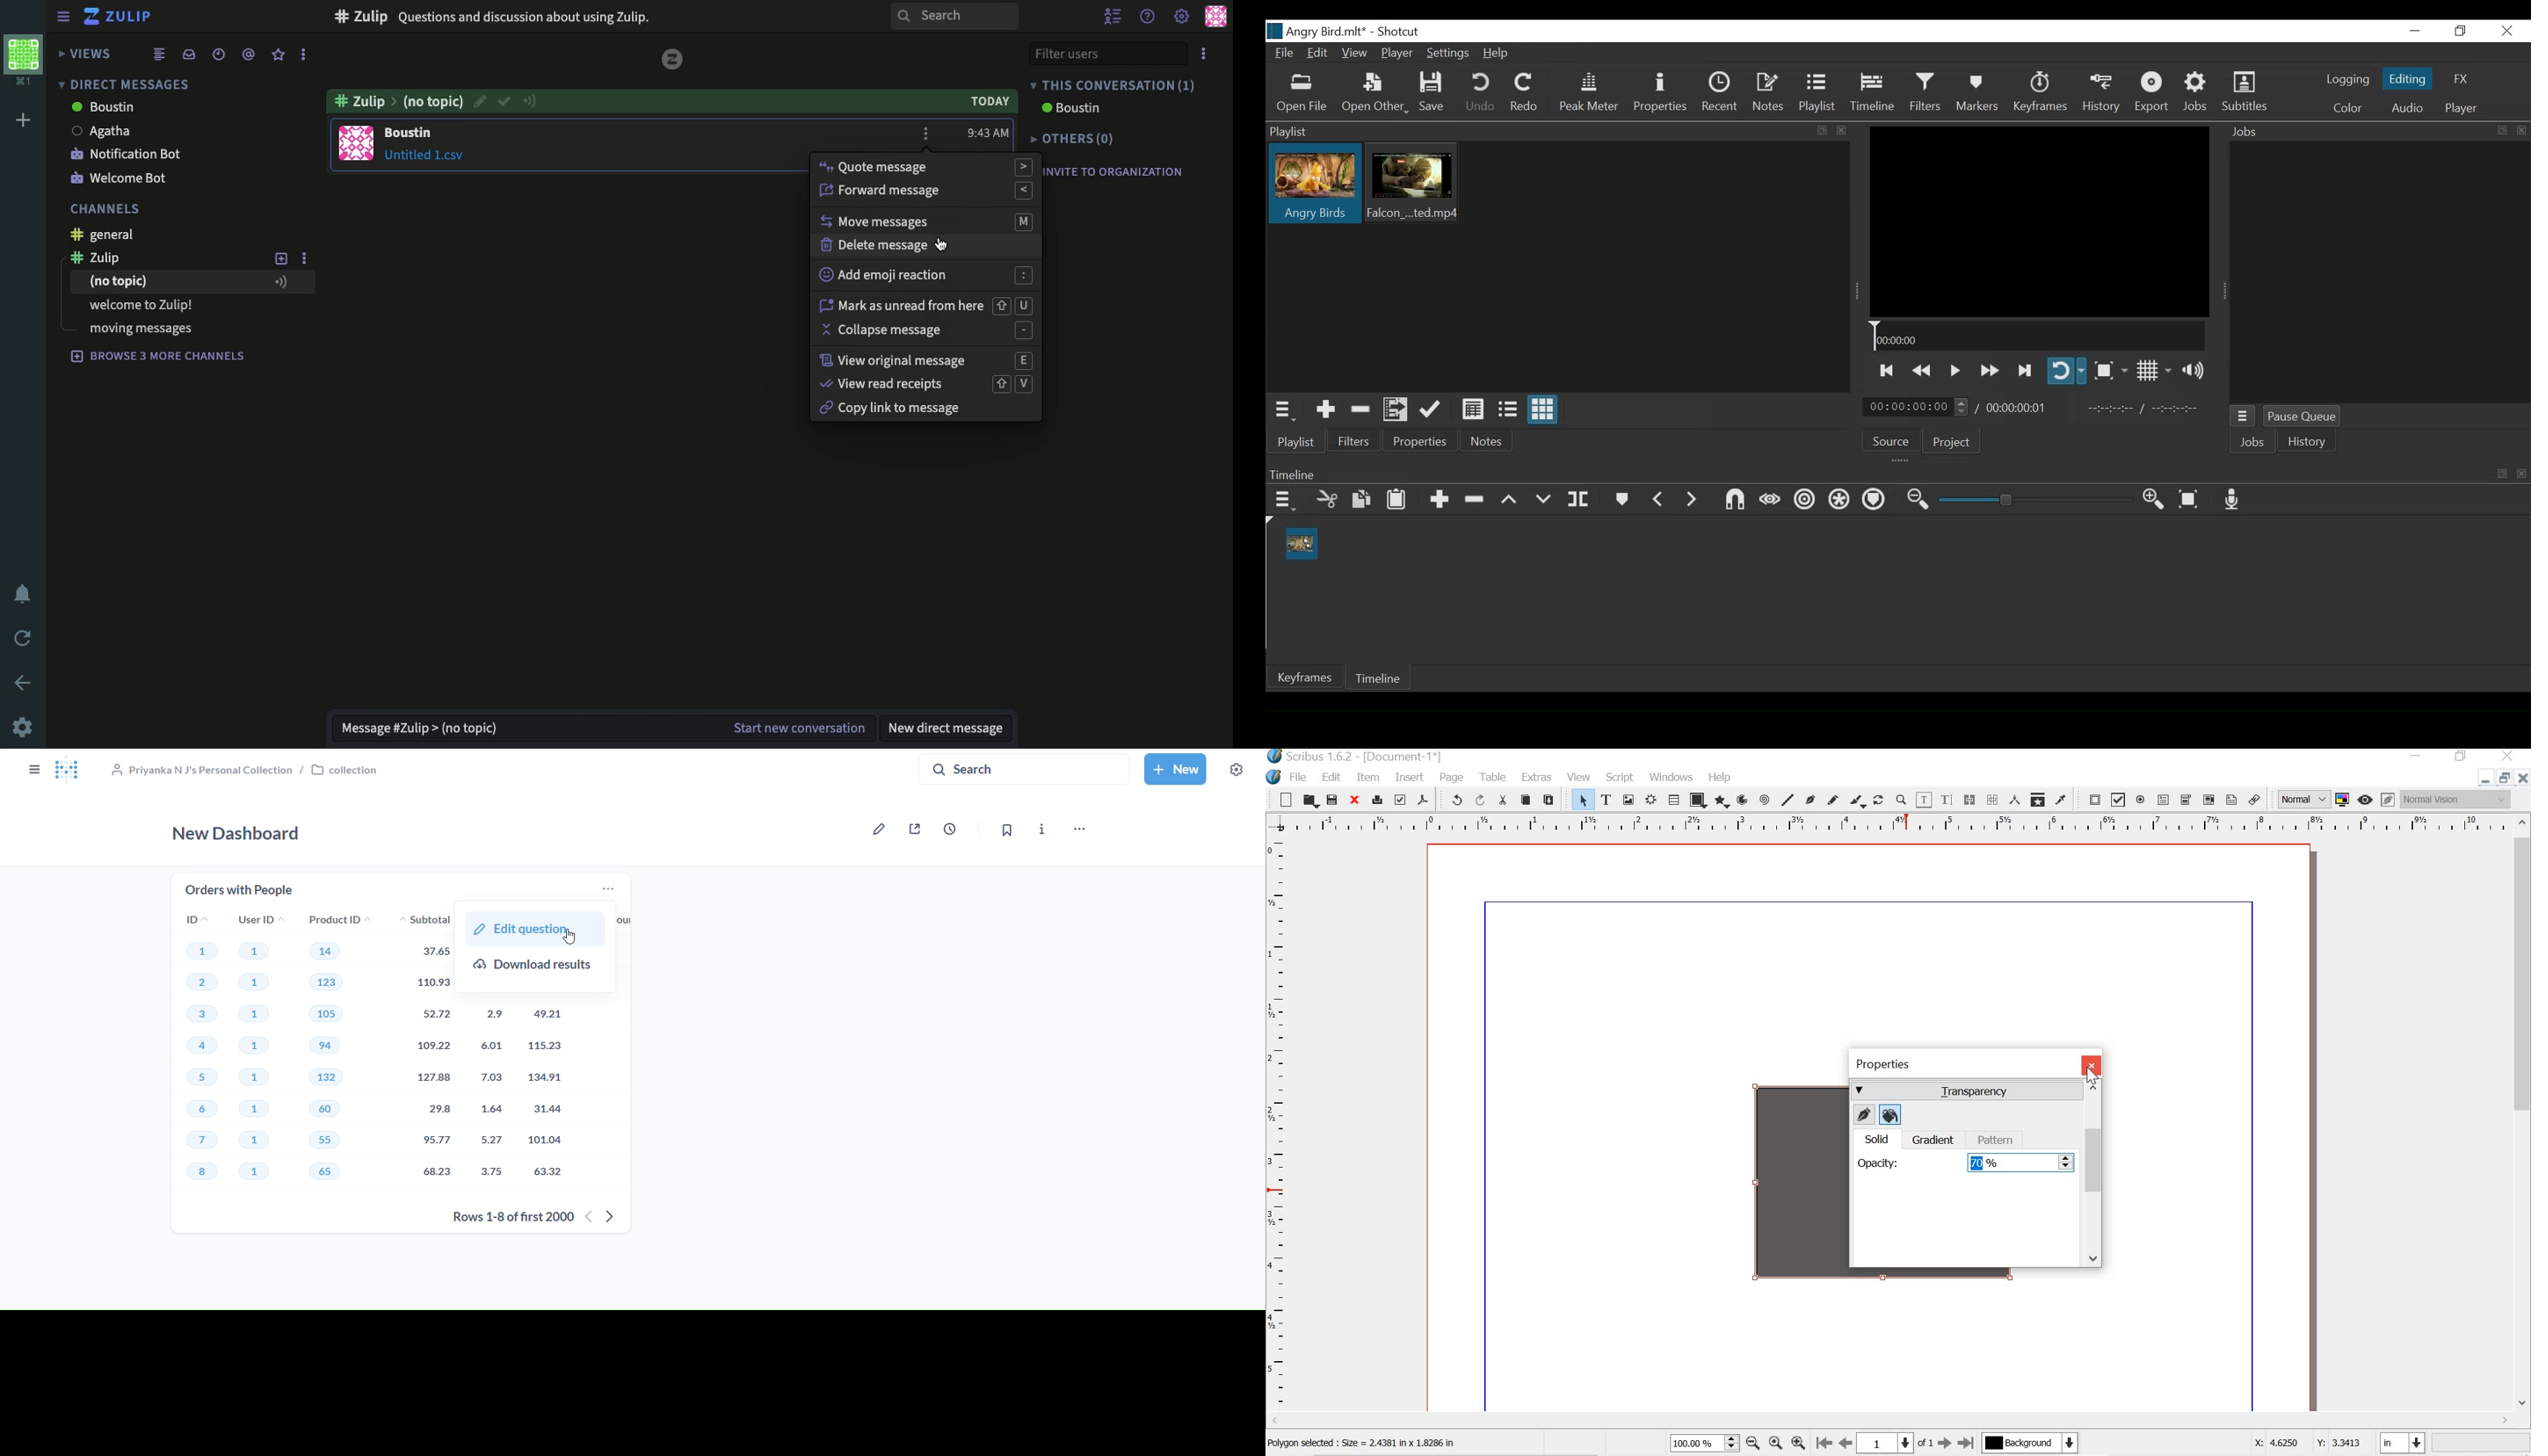 This screenshot has height=1456, width=2548. What do you see at coordinates (1989, 369) in the screenshot?
I see `Play quickly forward` at bounding box center [1989, 369].